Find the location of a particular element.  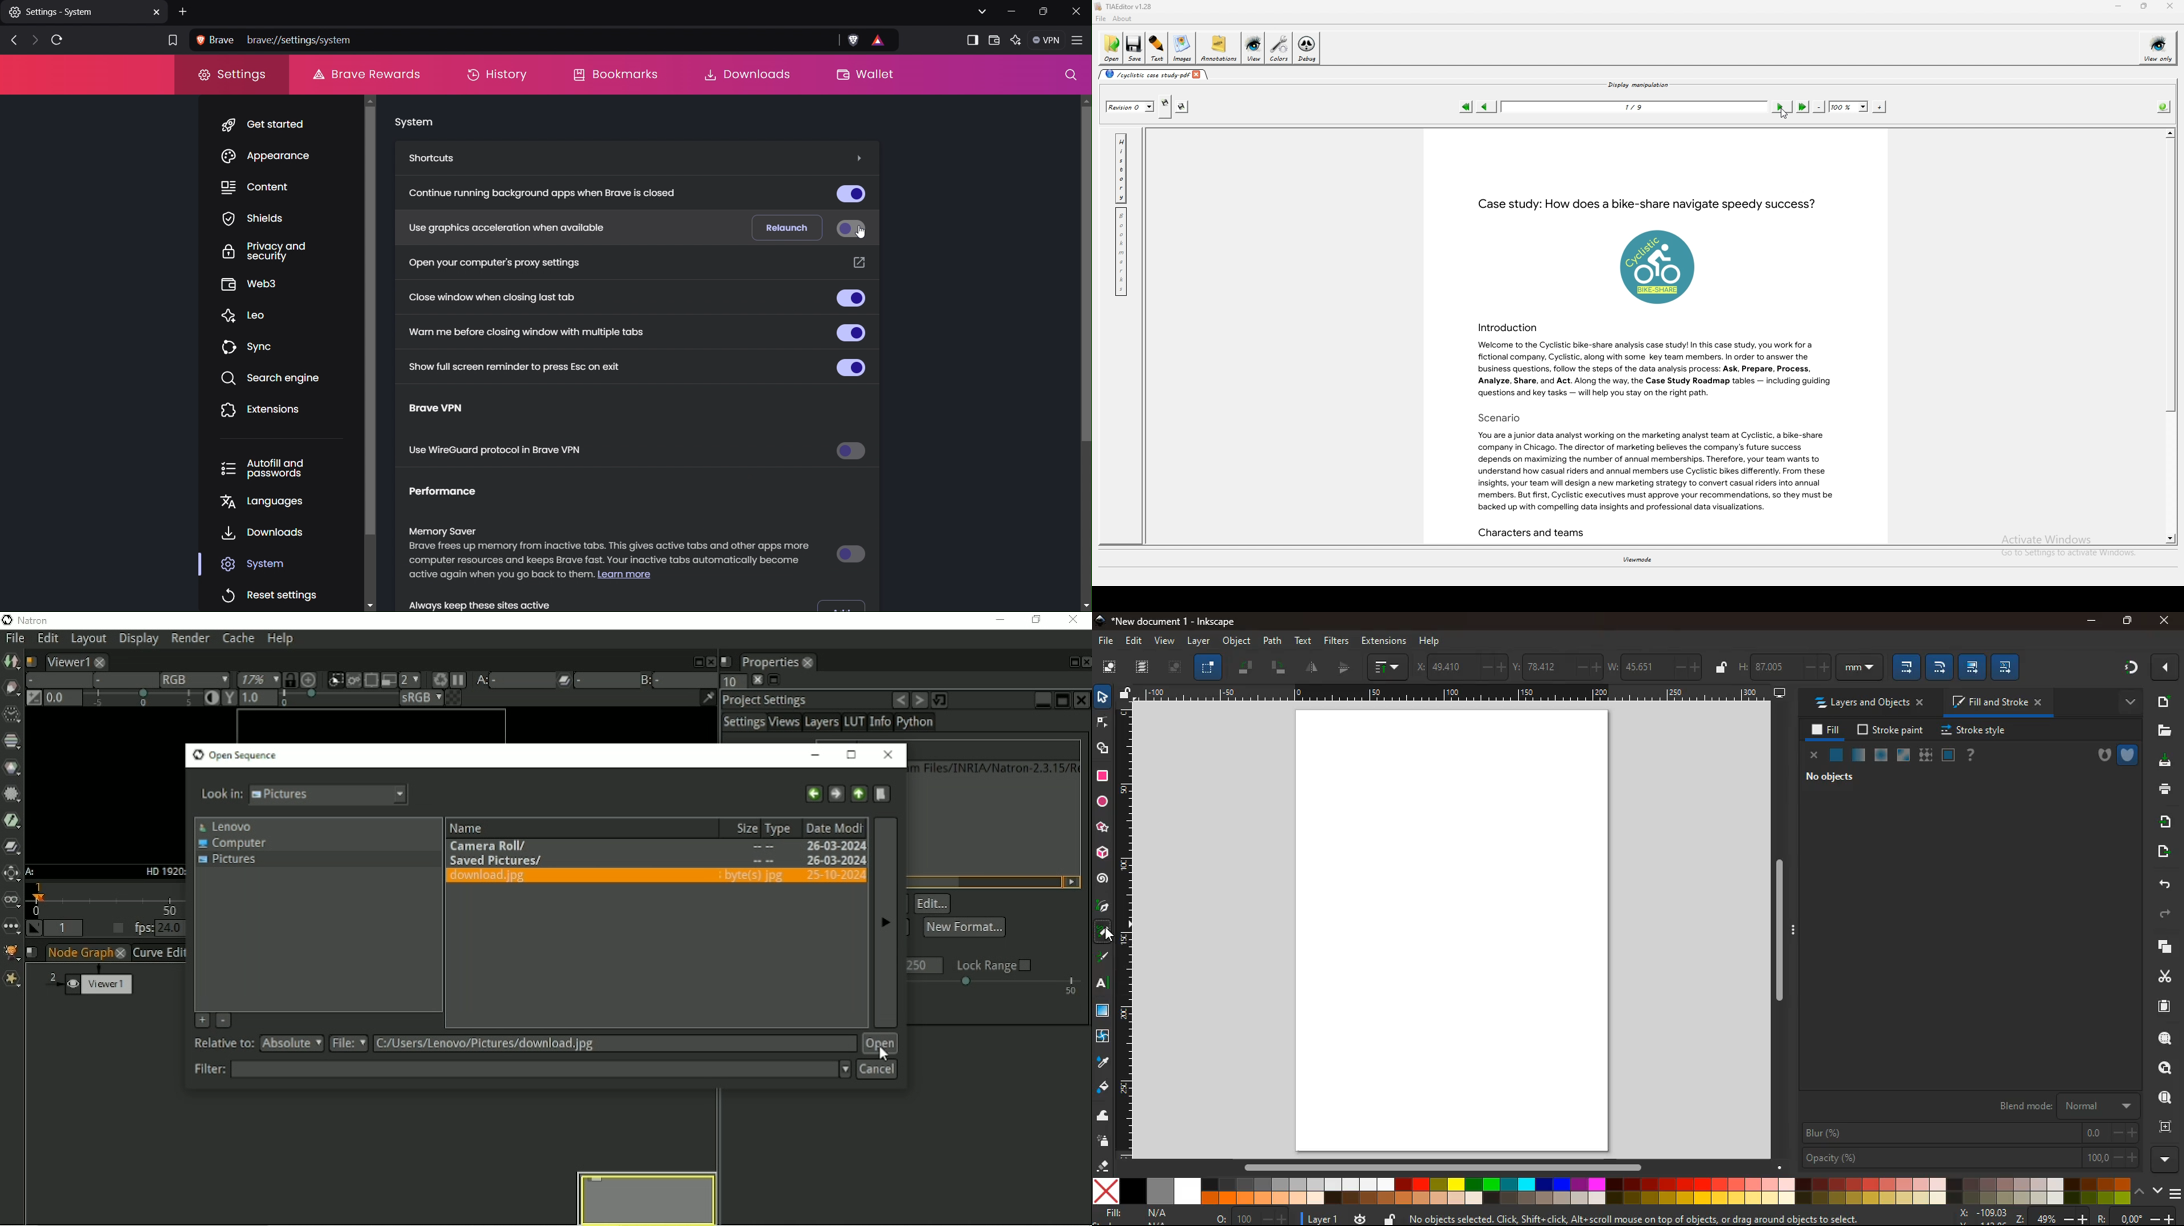

fill and stroke is located at coordinates (1999, 702).